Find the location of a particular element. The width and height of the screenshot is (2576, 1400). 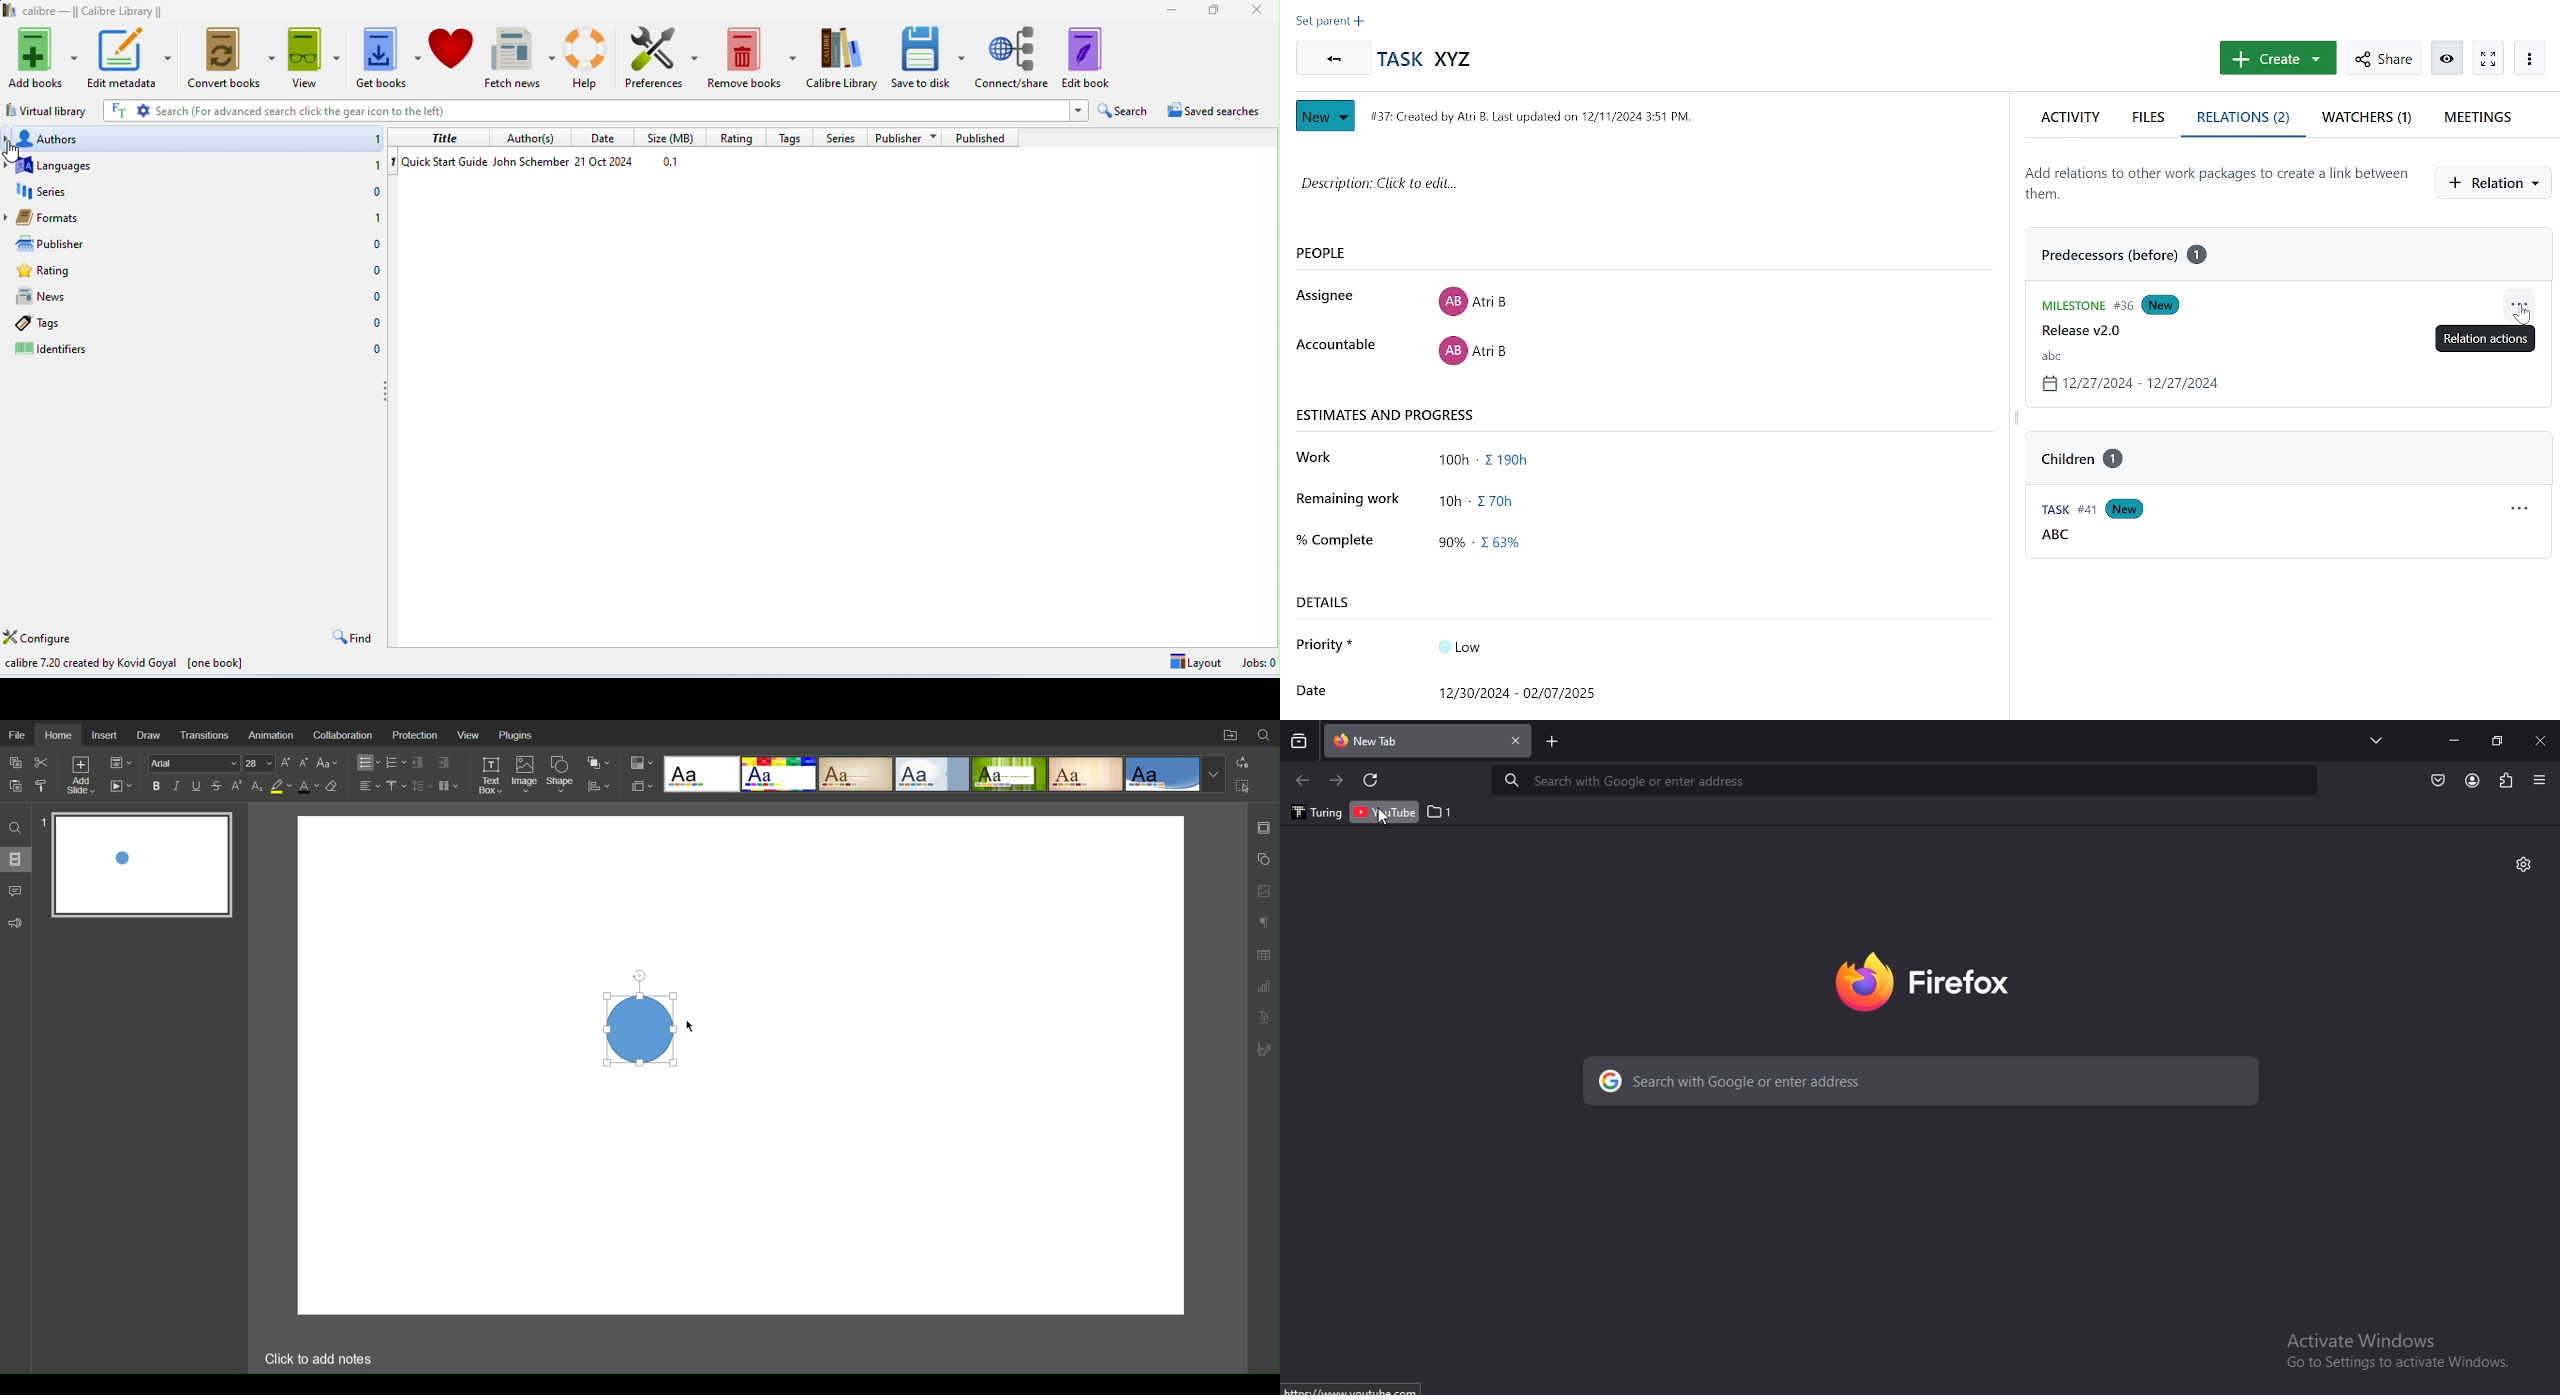

Milestone is located at coordinates (2080, 303).